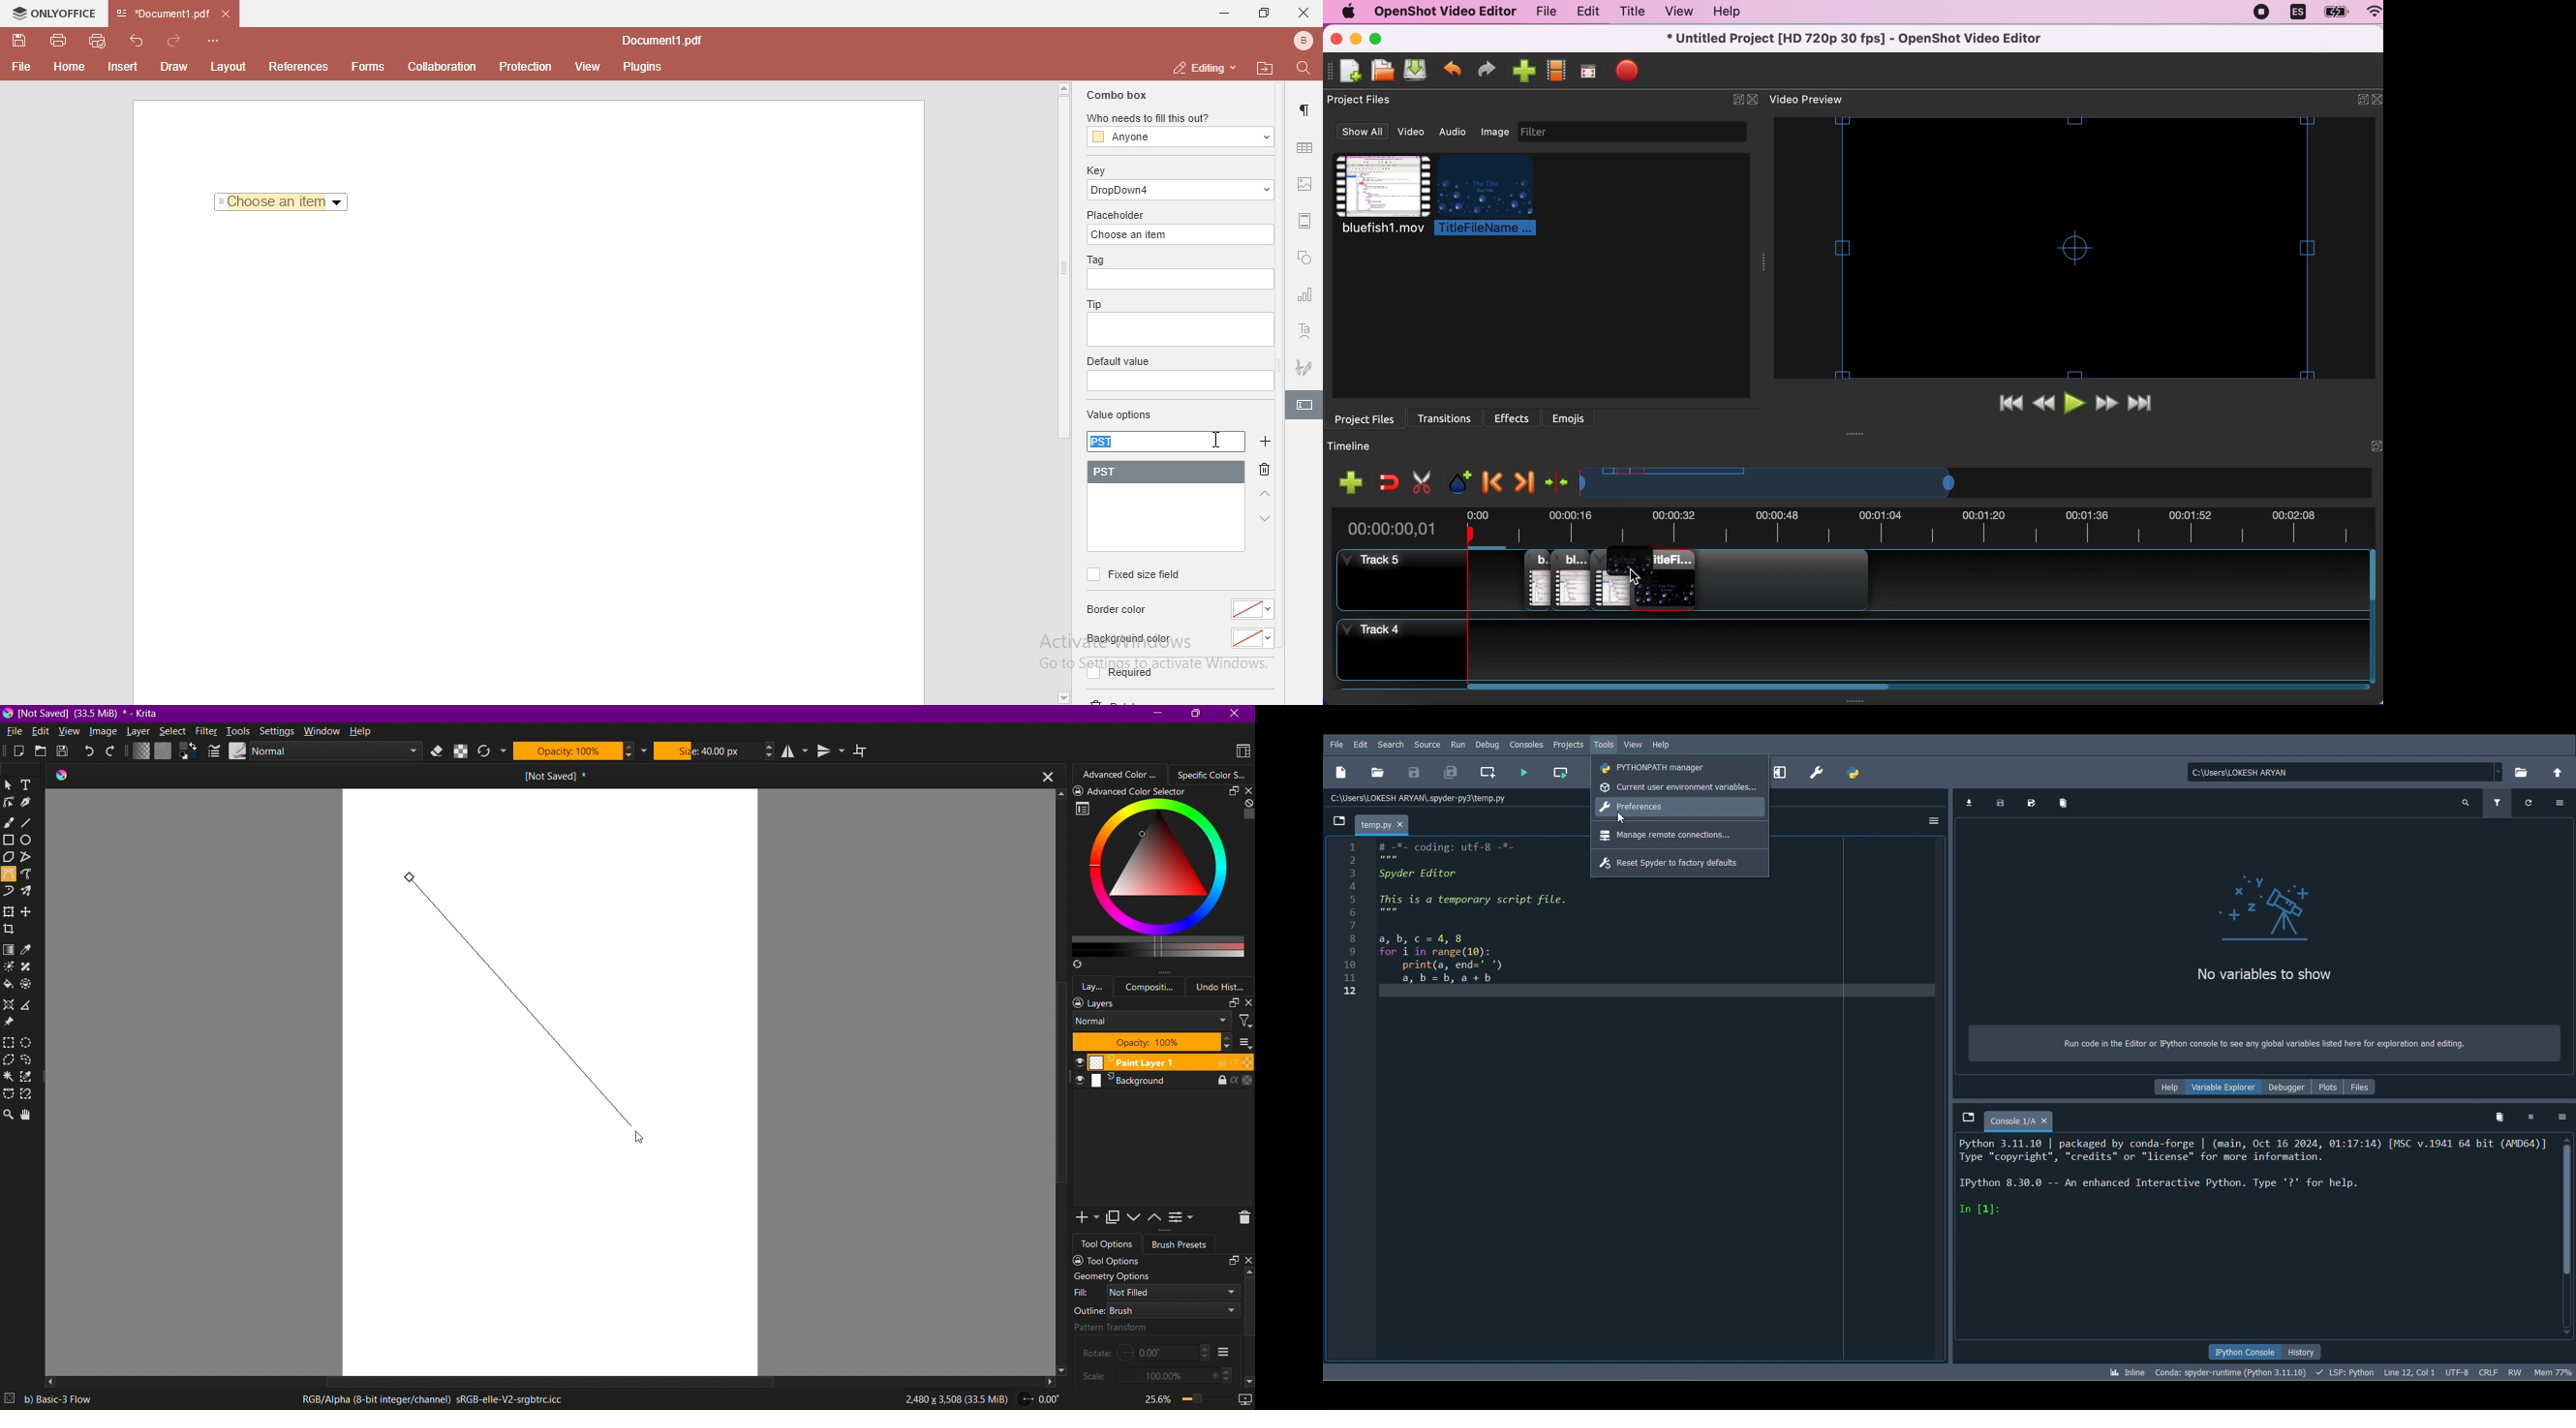 Image resolution: width=2576 pixels, height=1428 pixels. Describe the element at coordinates (2260, 900) in the screenshot. I see `Variables` at that location.